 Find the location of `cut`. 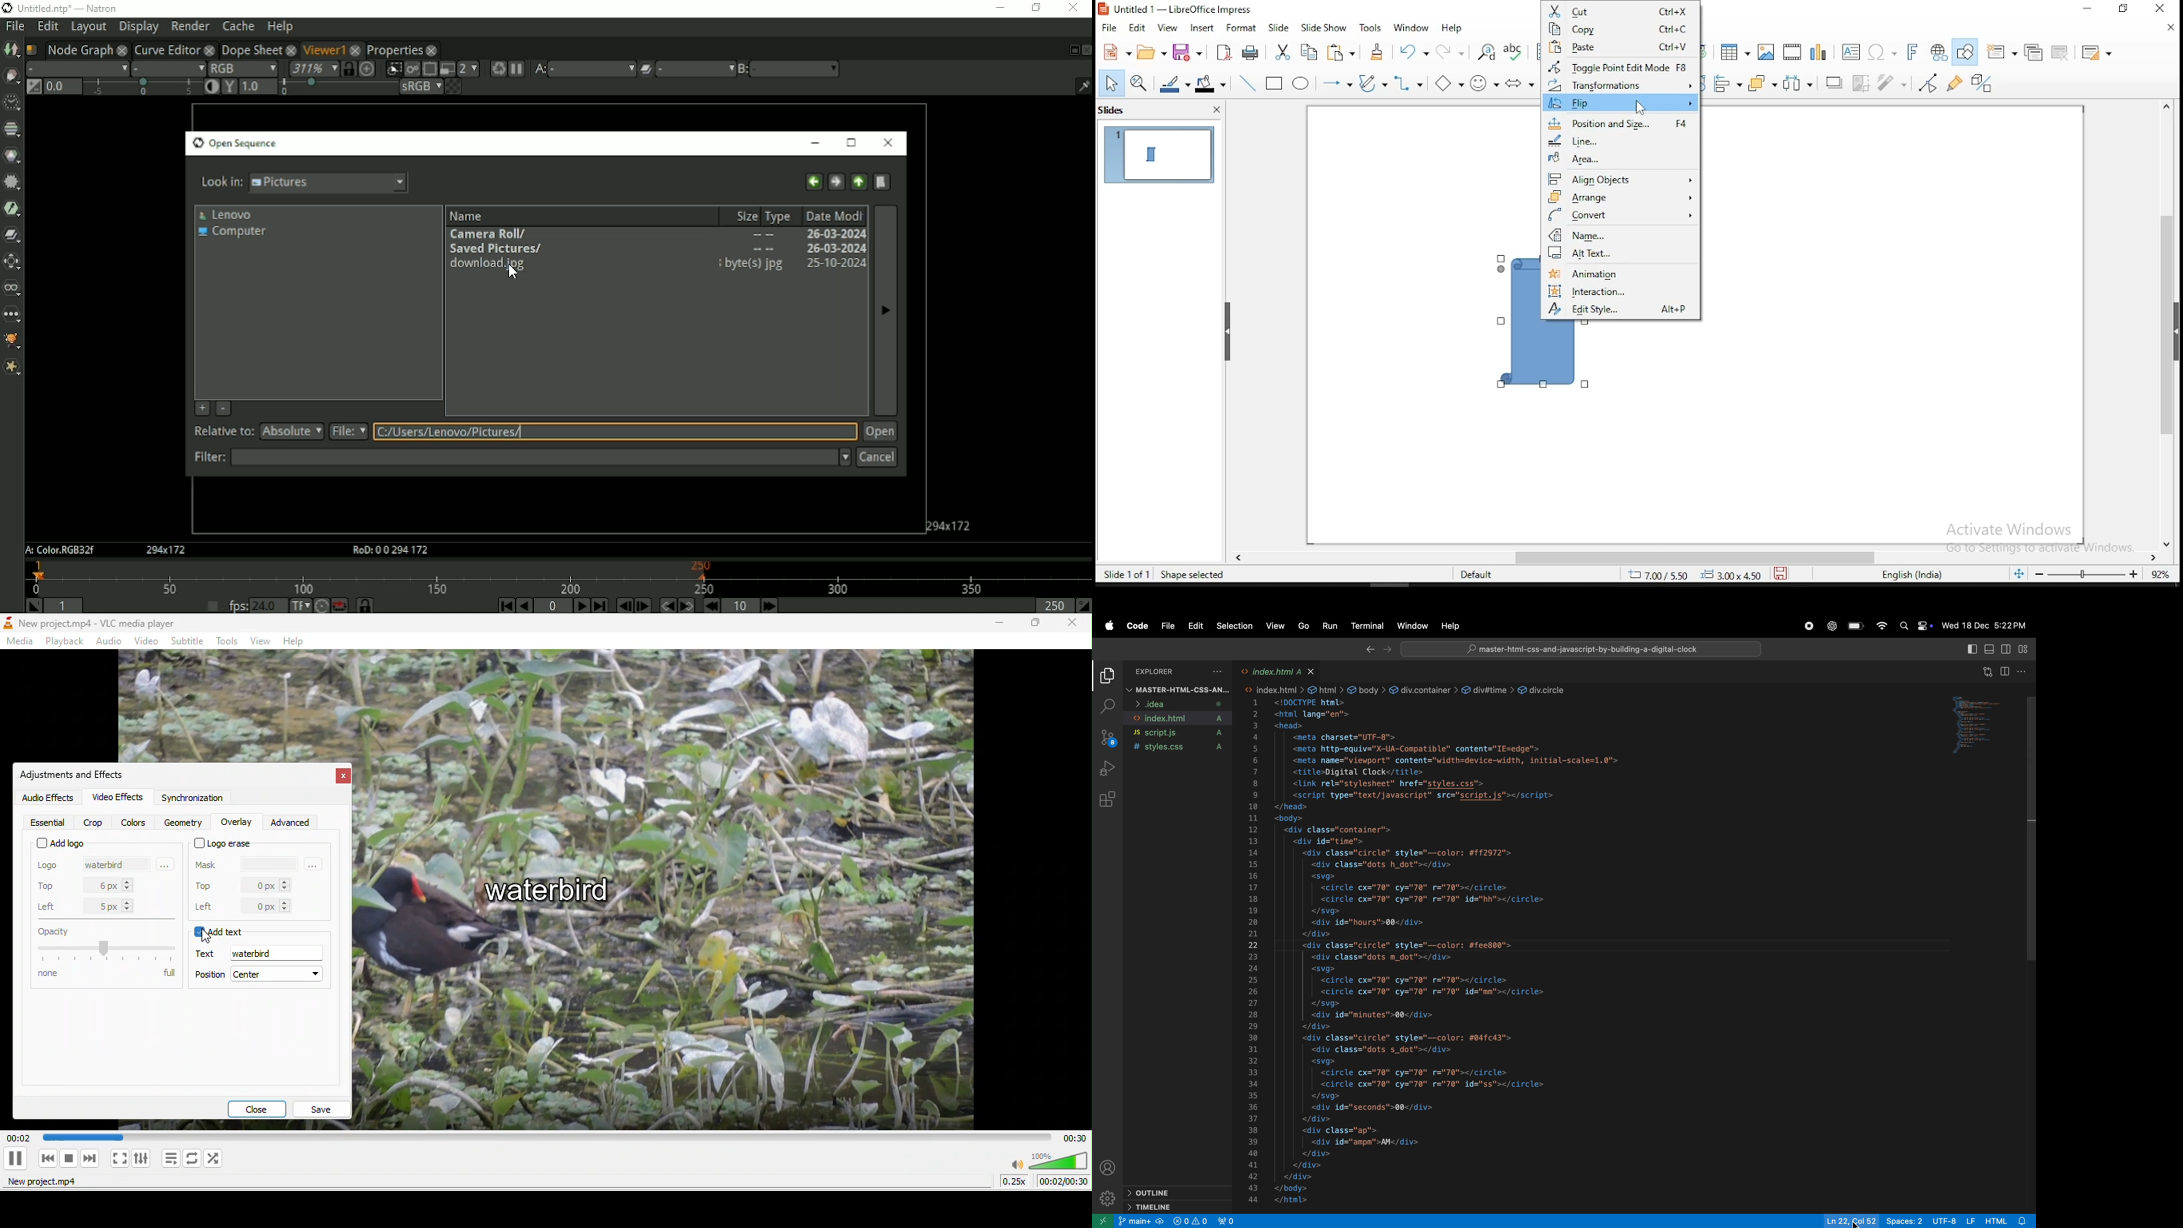

cut is located at coordinates (1622, 10).